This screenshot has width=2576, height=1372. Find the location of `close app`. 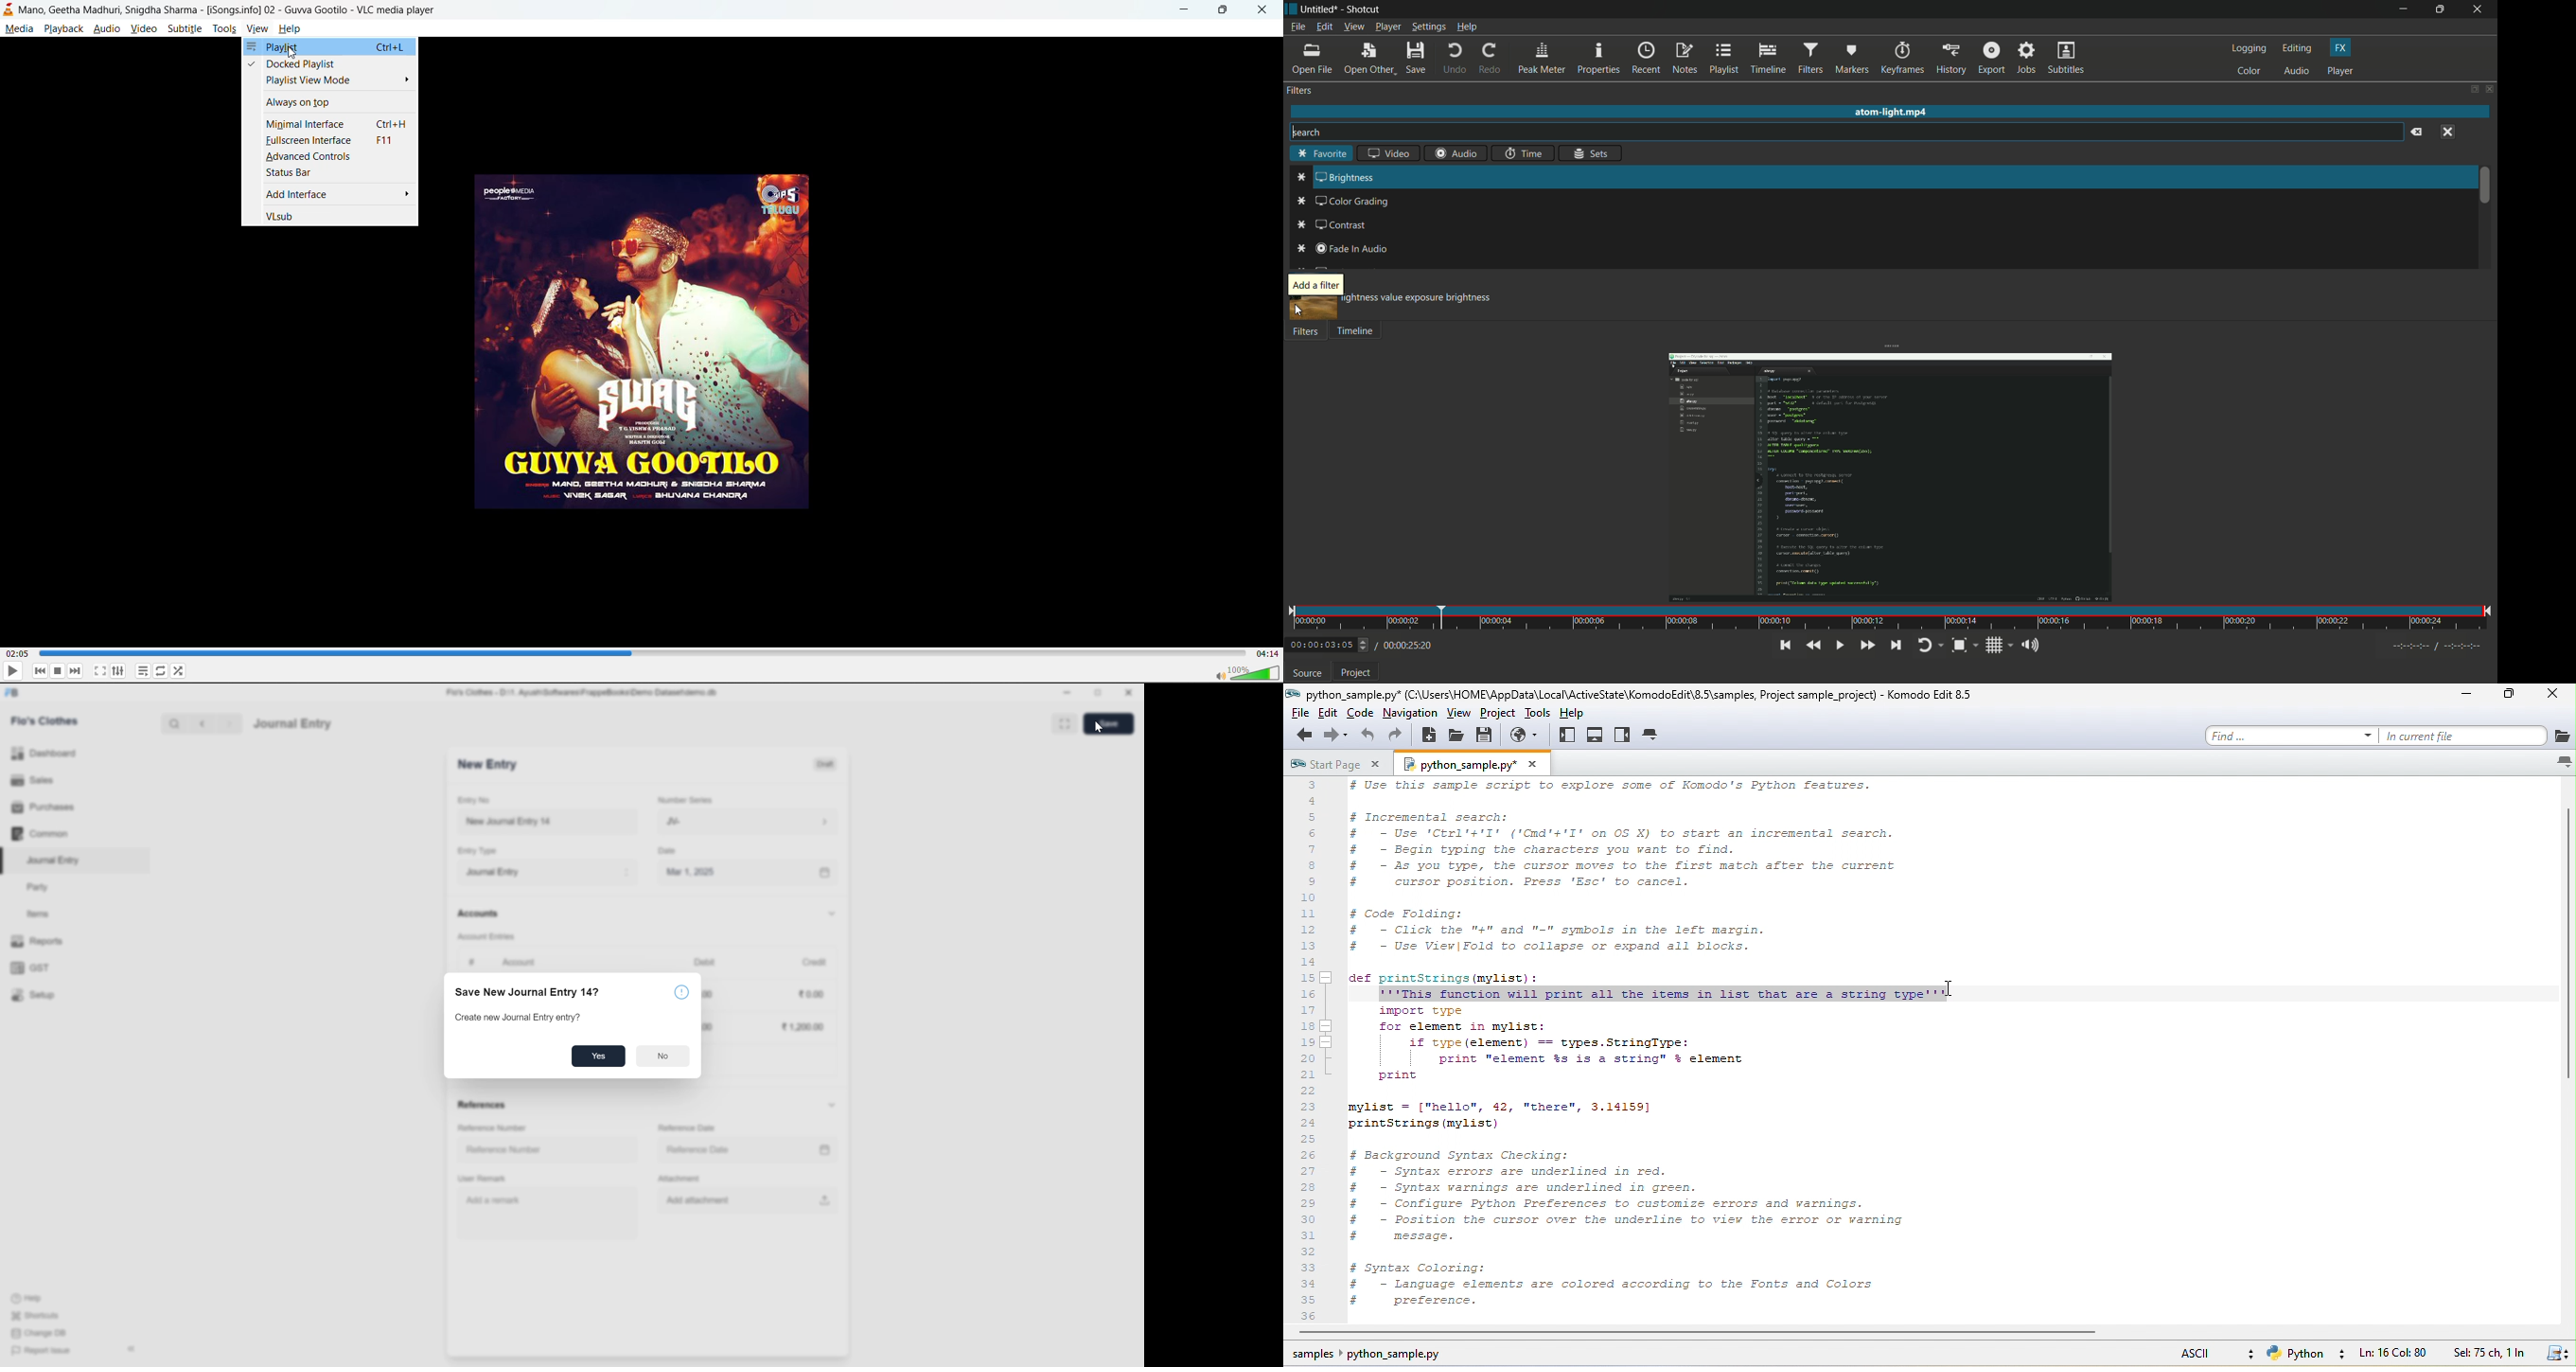

close app is located at coordinates (2480, 9).